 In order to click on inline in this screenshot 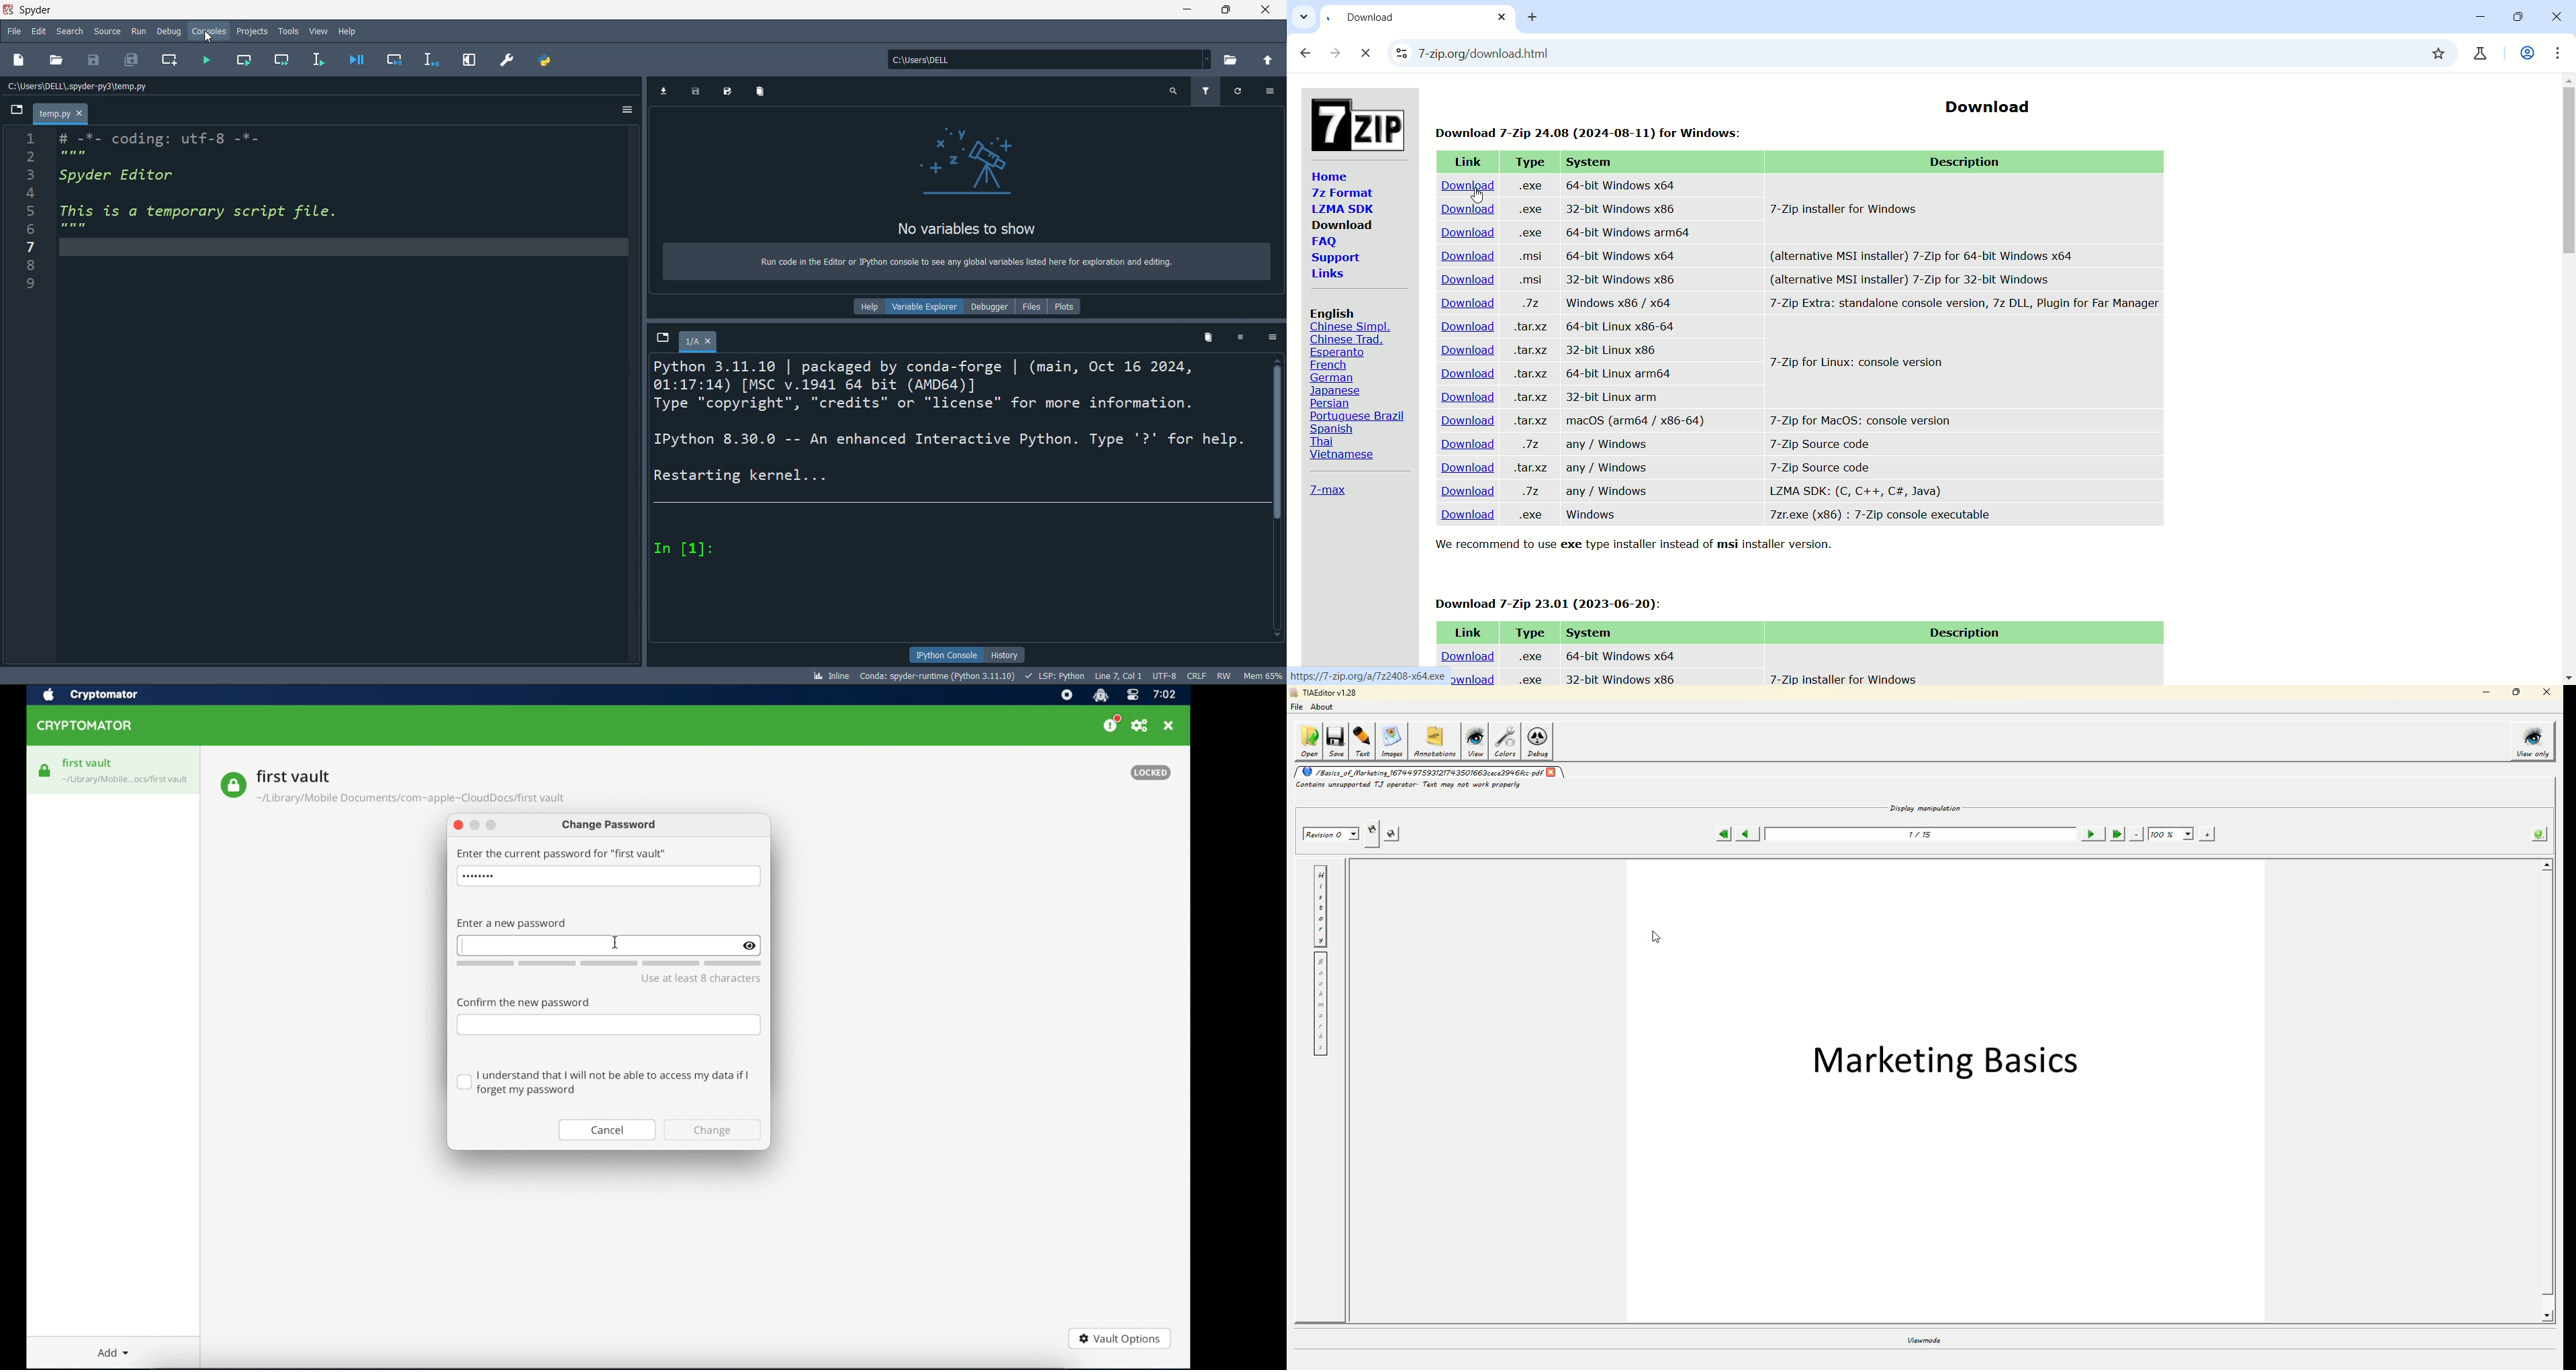, I will do `click(830, 676)`.